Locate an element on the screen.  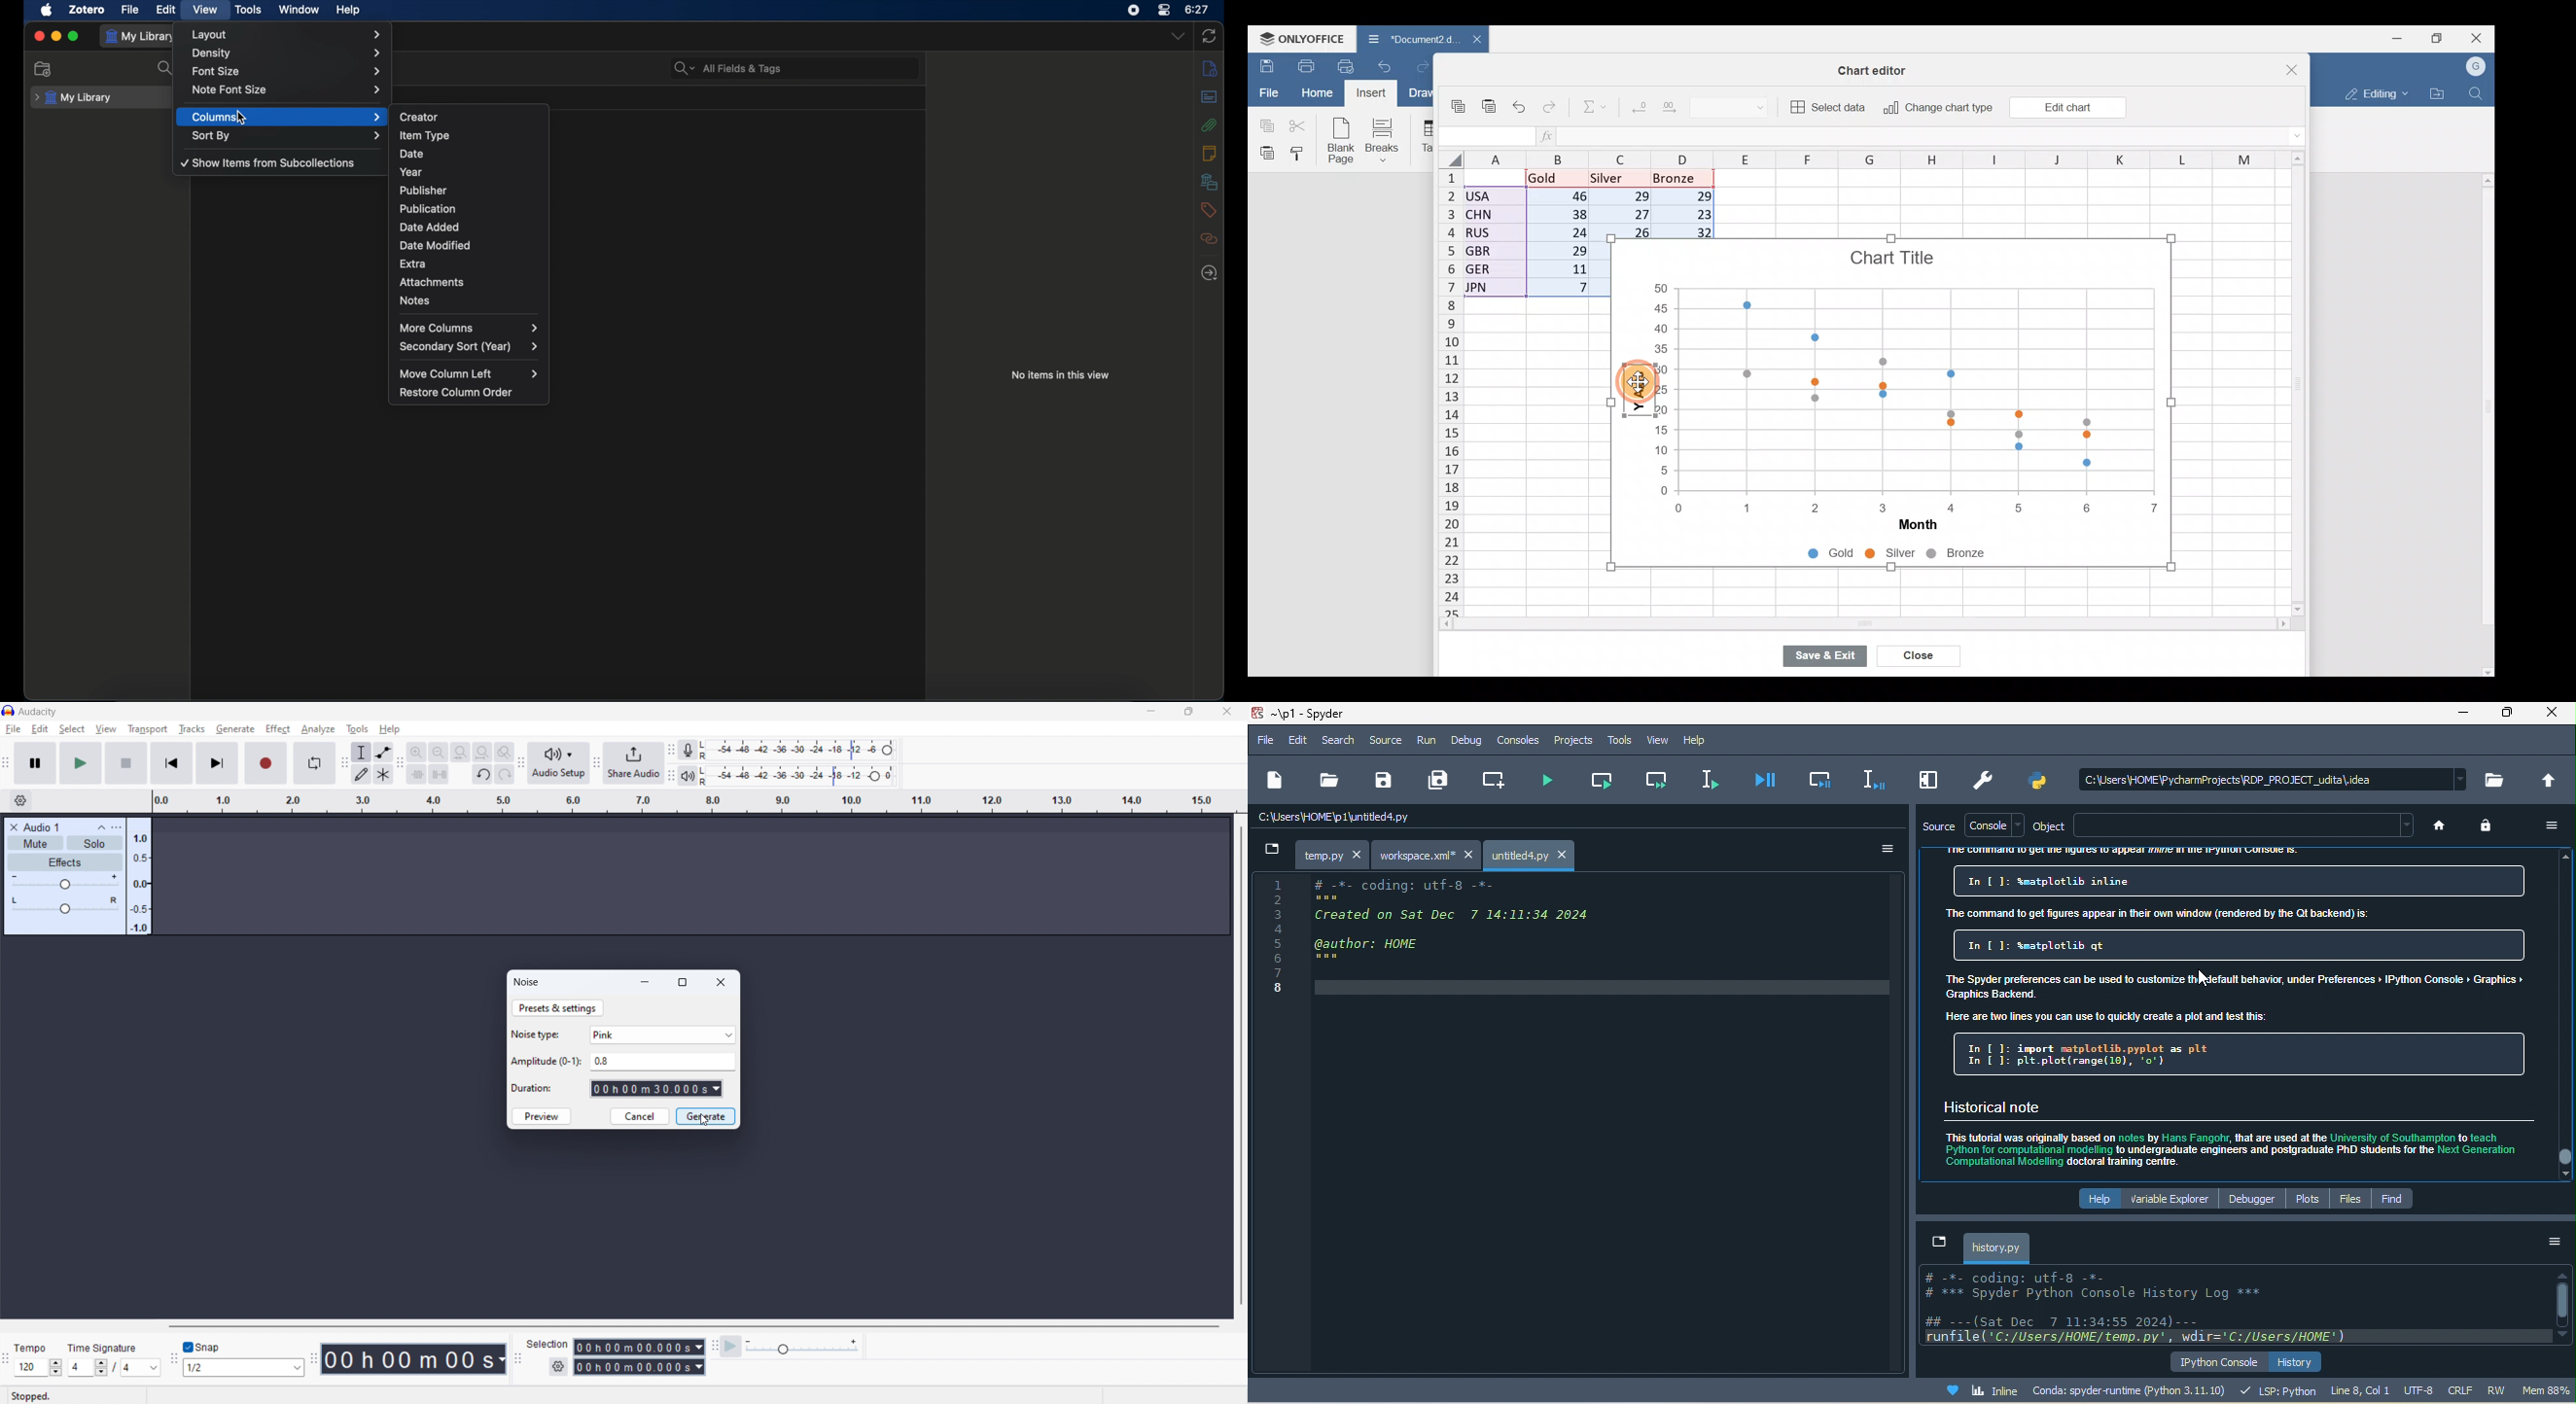
consoles is located at coordinates (1519, 741).